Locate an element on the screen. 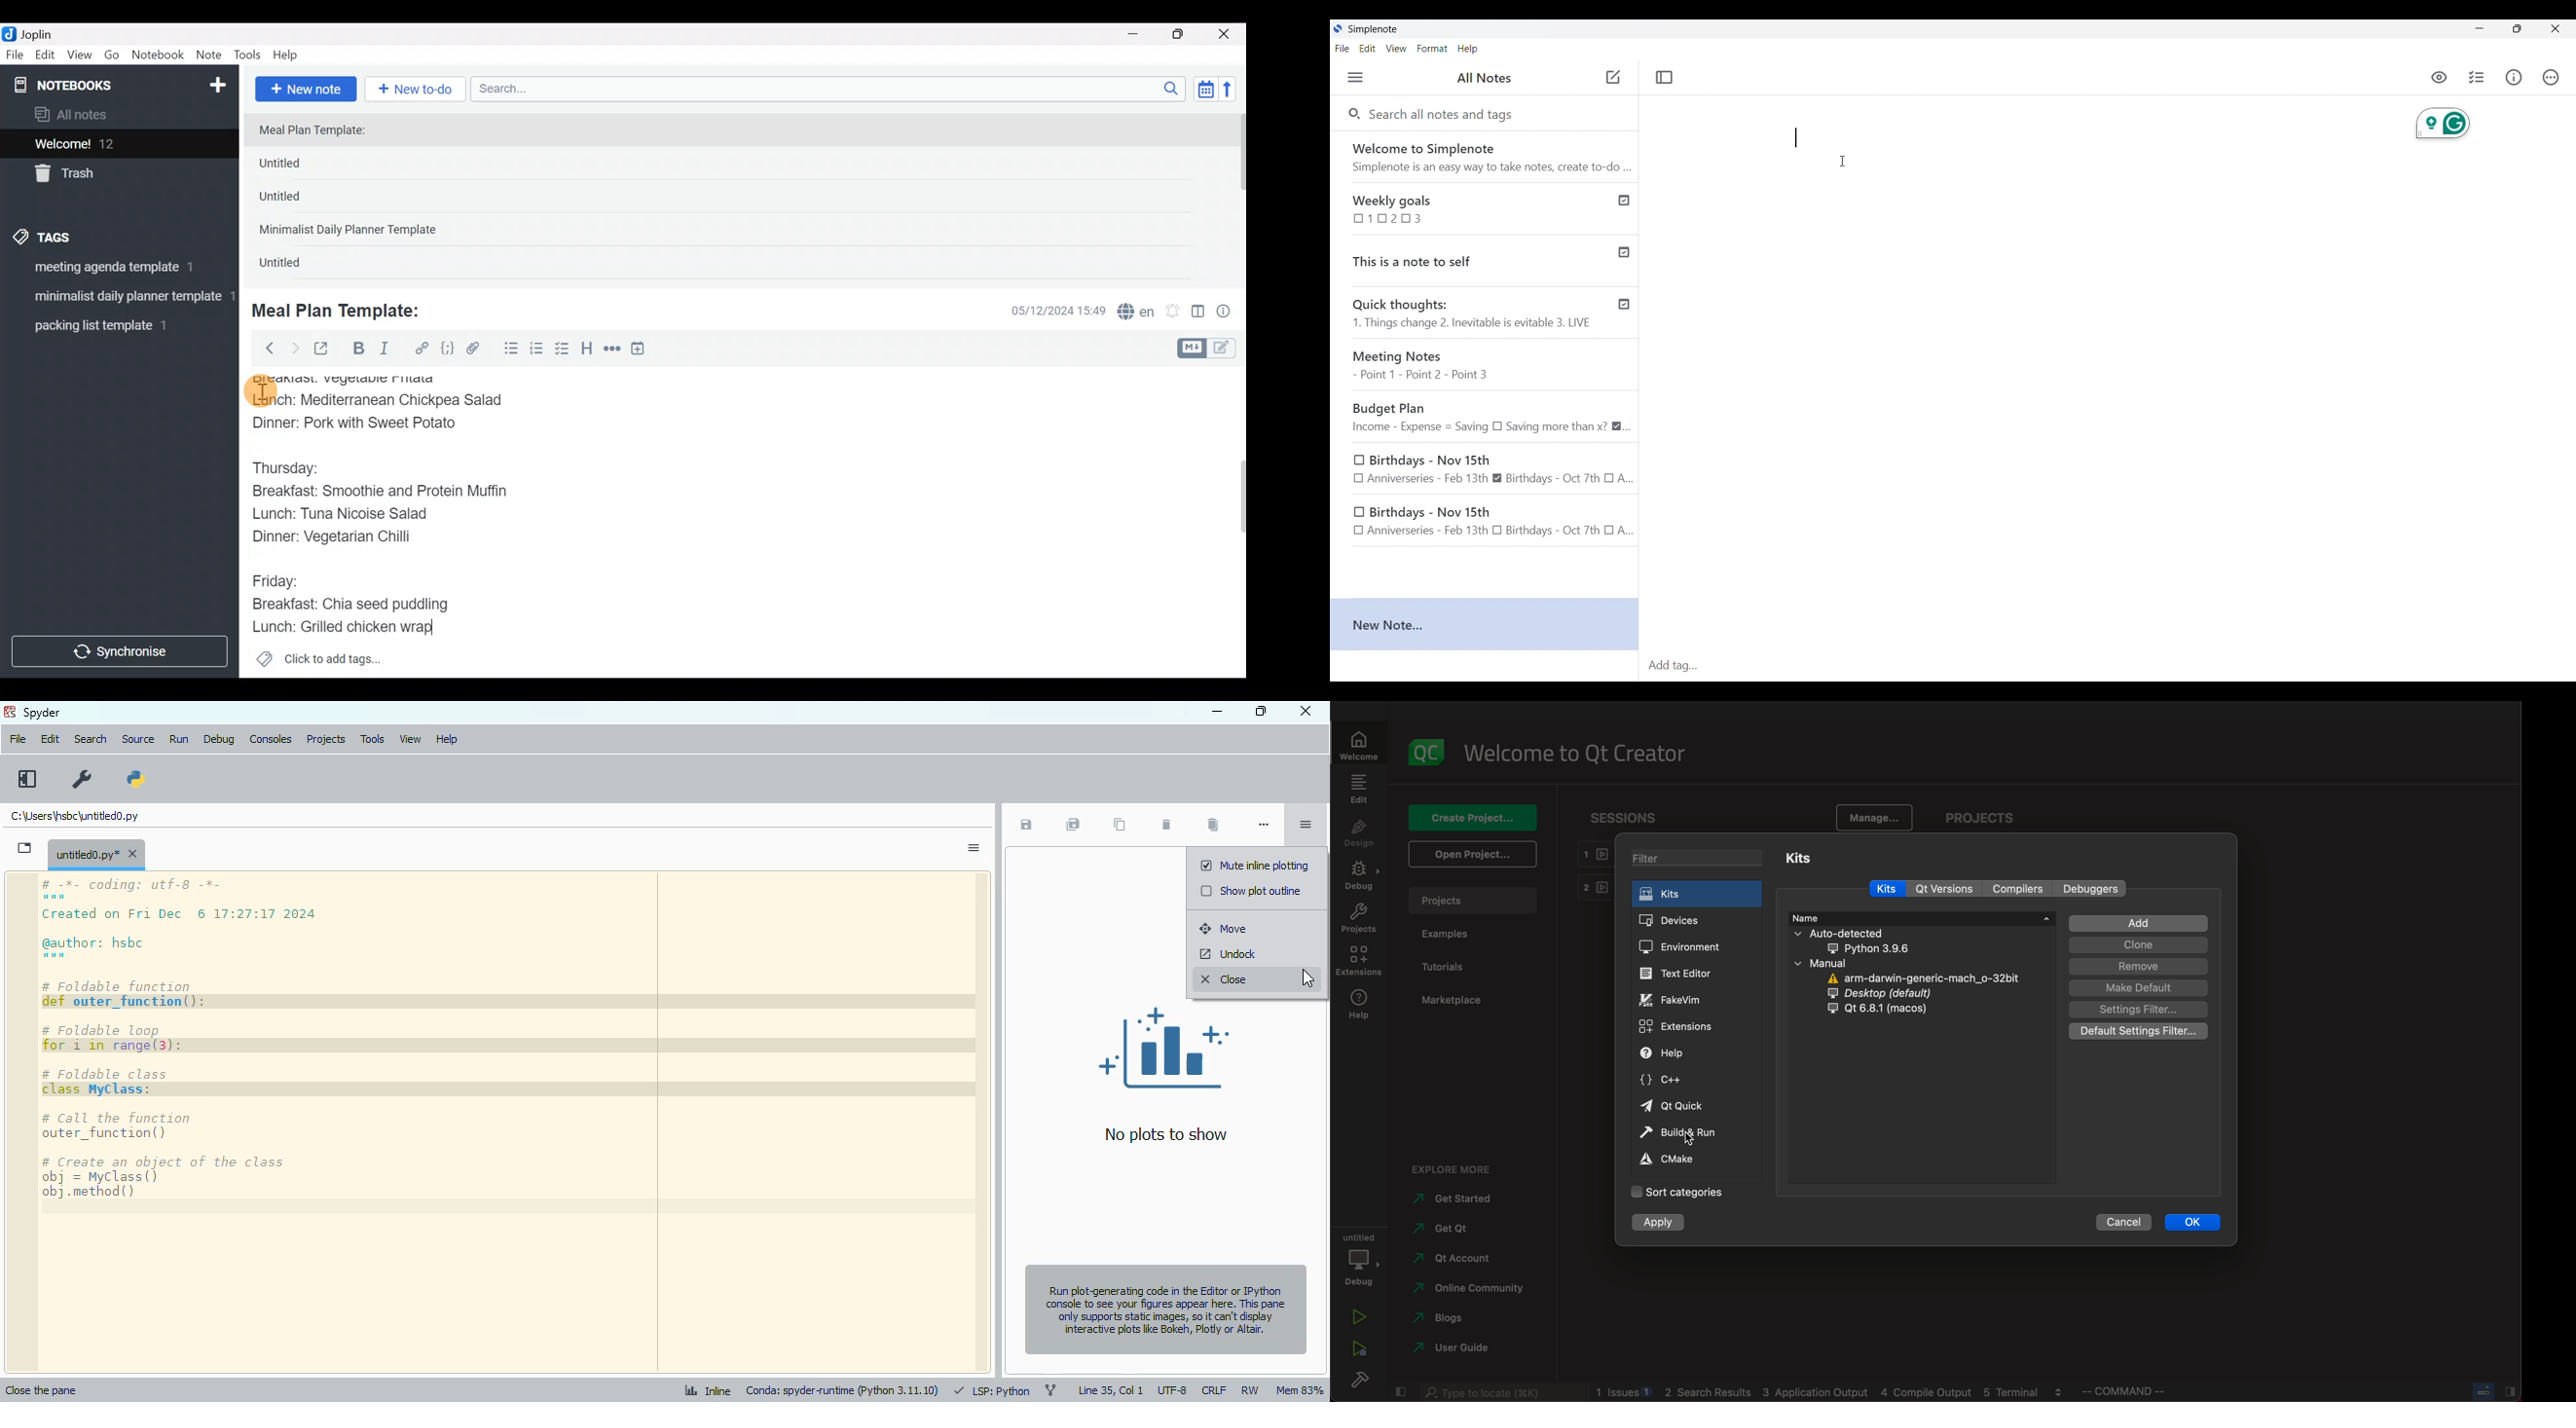 Image resolution: width=2576 pixels, height=1428 pixels. Toggle editor layout is located at coordinates (1199, 313).